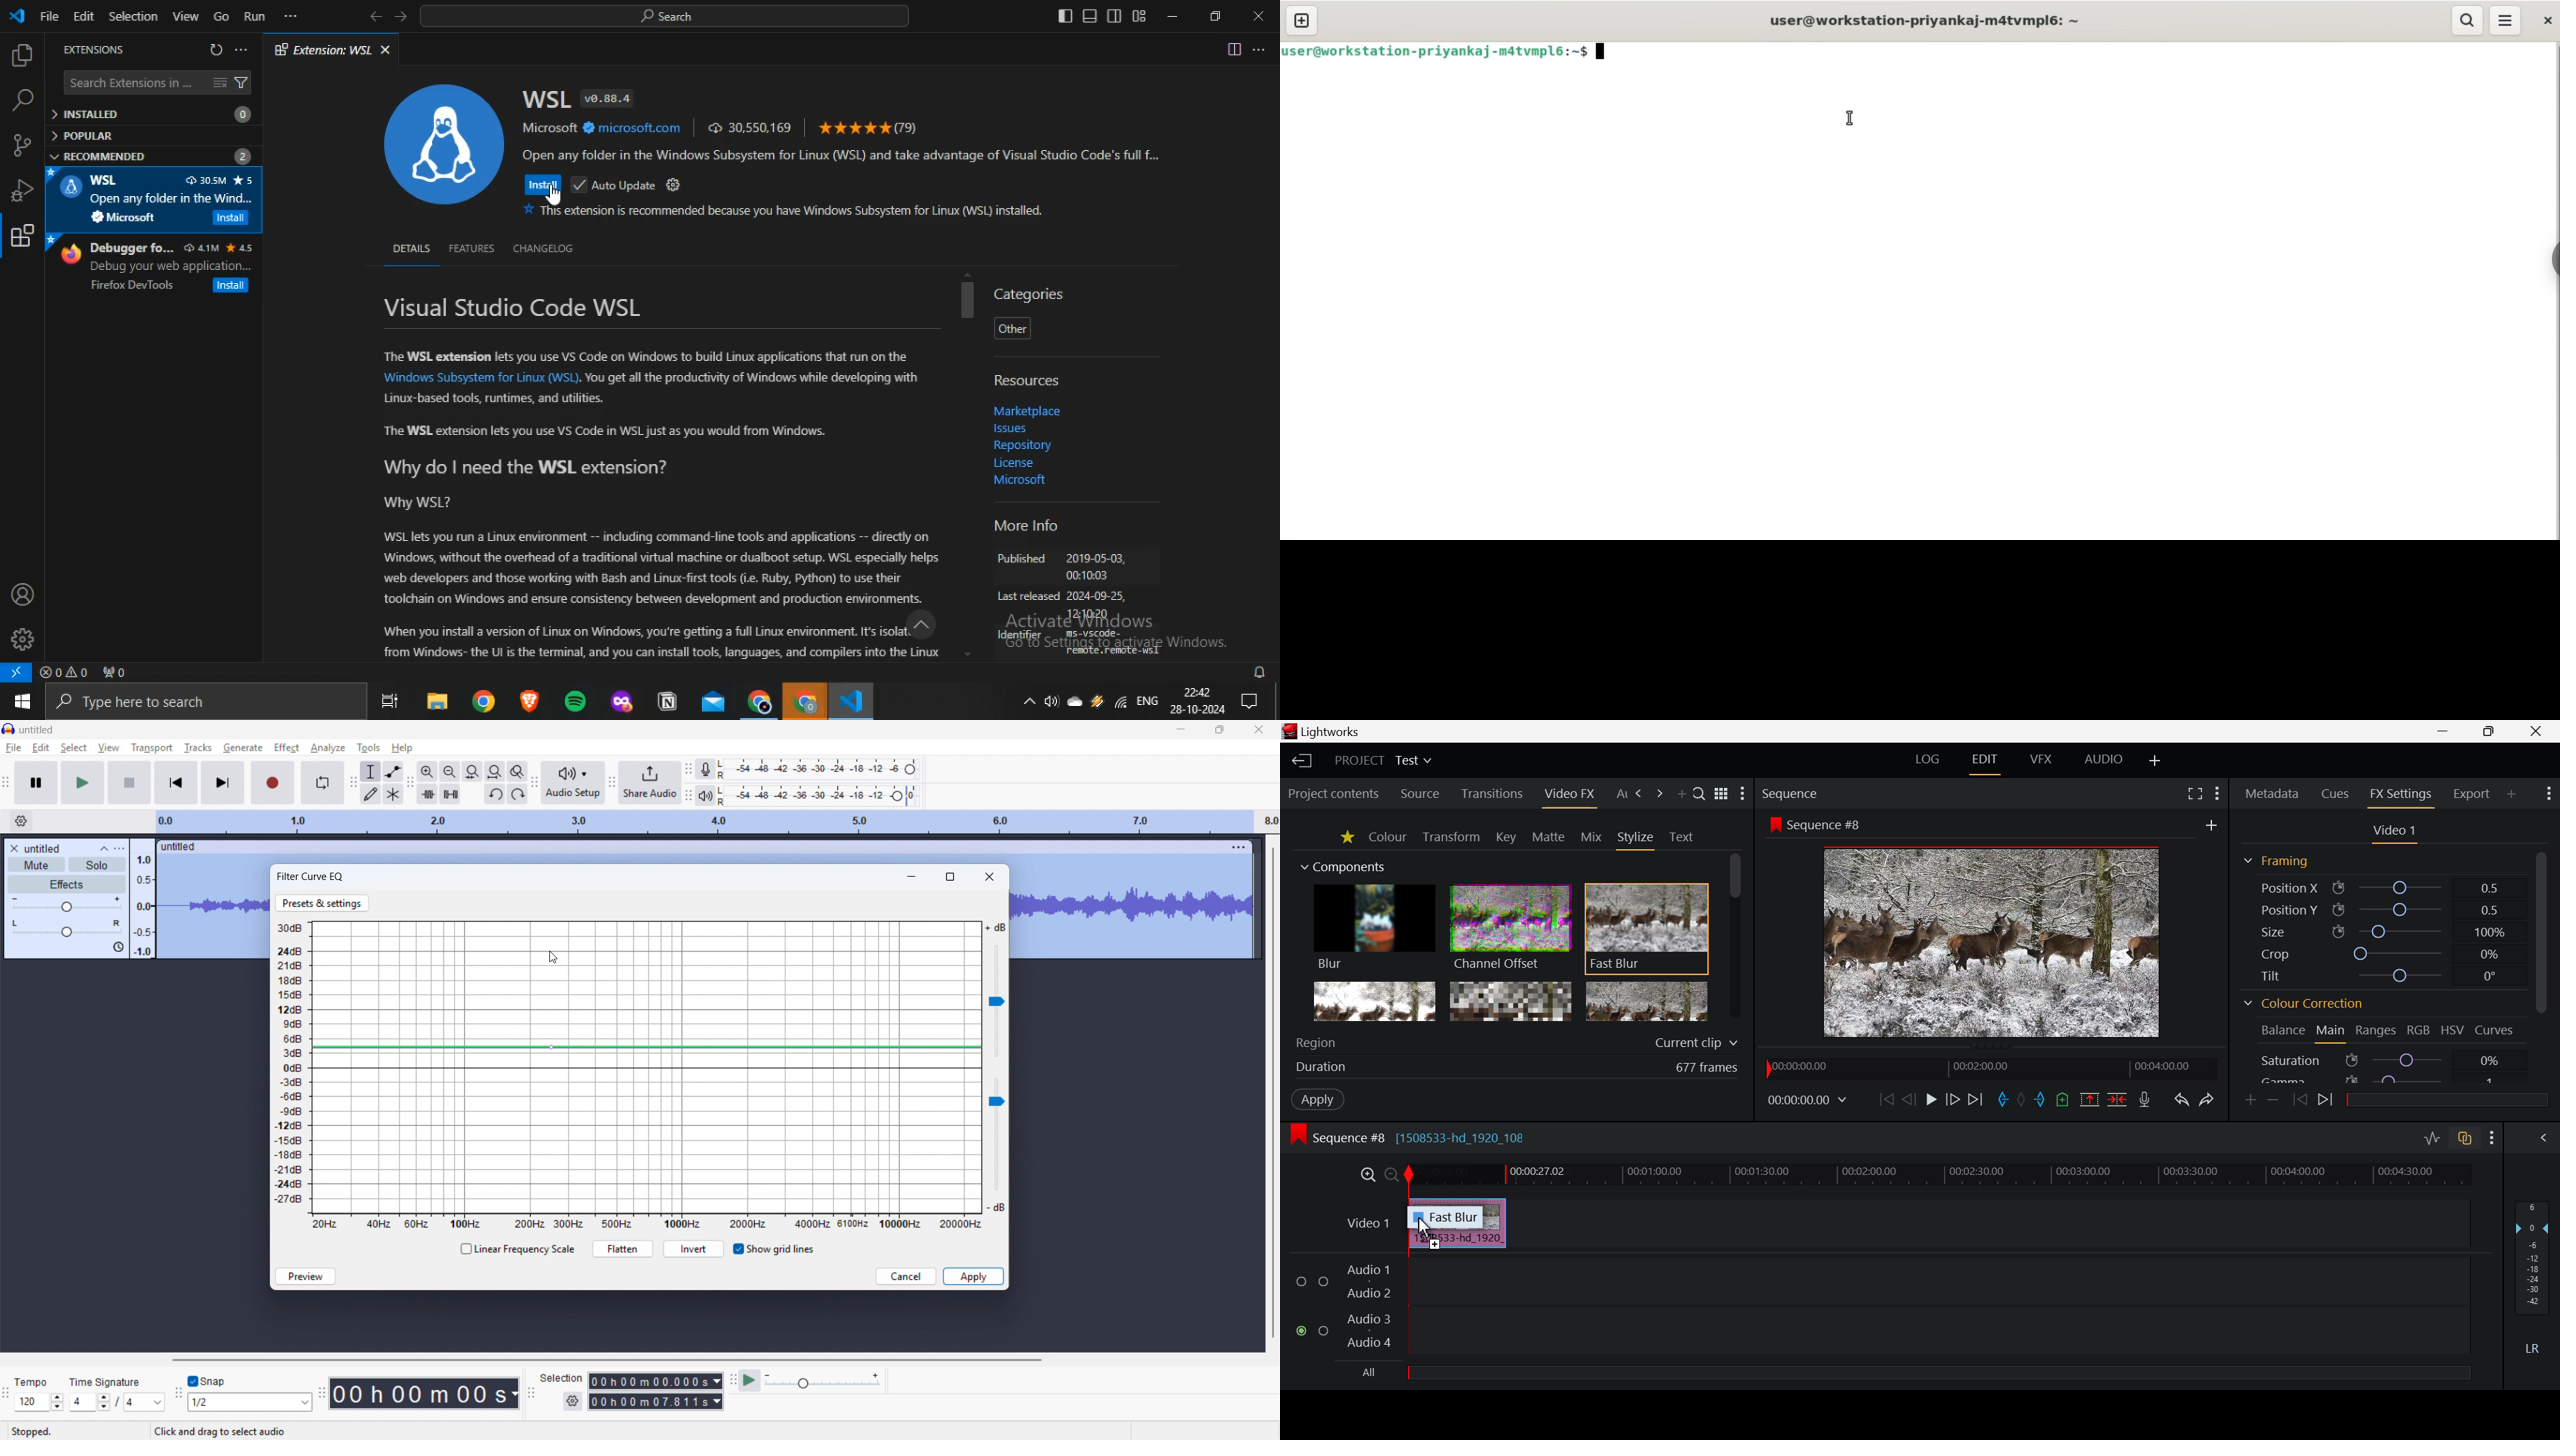 This screenshot has height=1456, width=2576. I want to click on The WSL extension lets you use VS Code on Windows to build Linux applications that run on the, so click(644, 355).